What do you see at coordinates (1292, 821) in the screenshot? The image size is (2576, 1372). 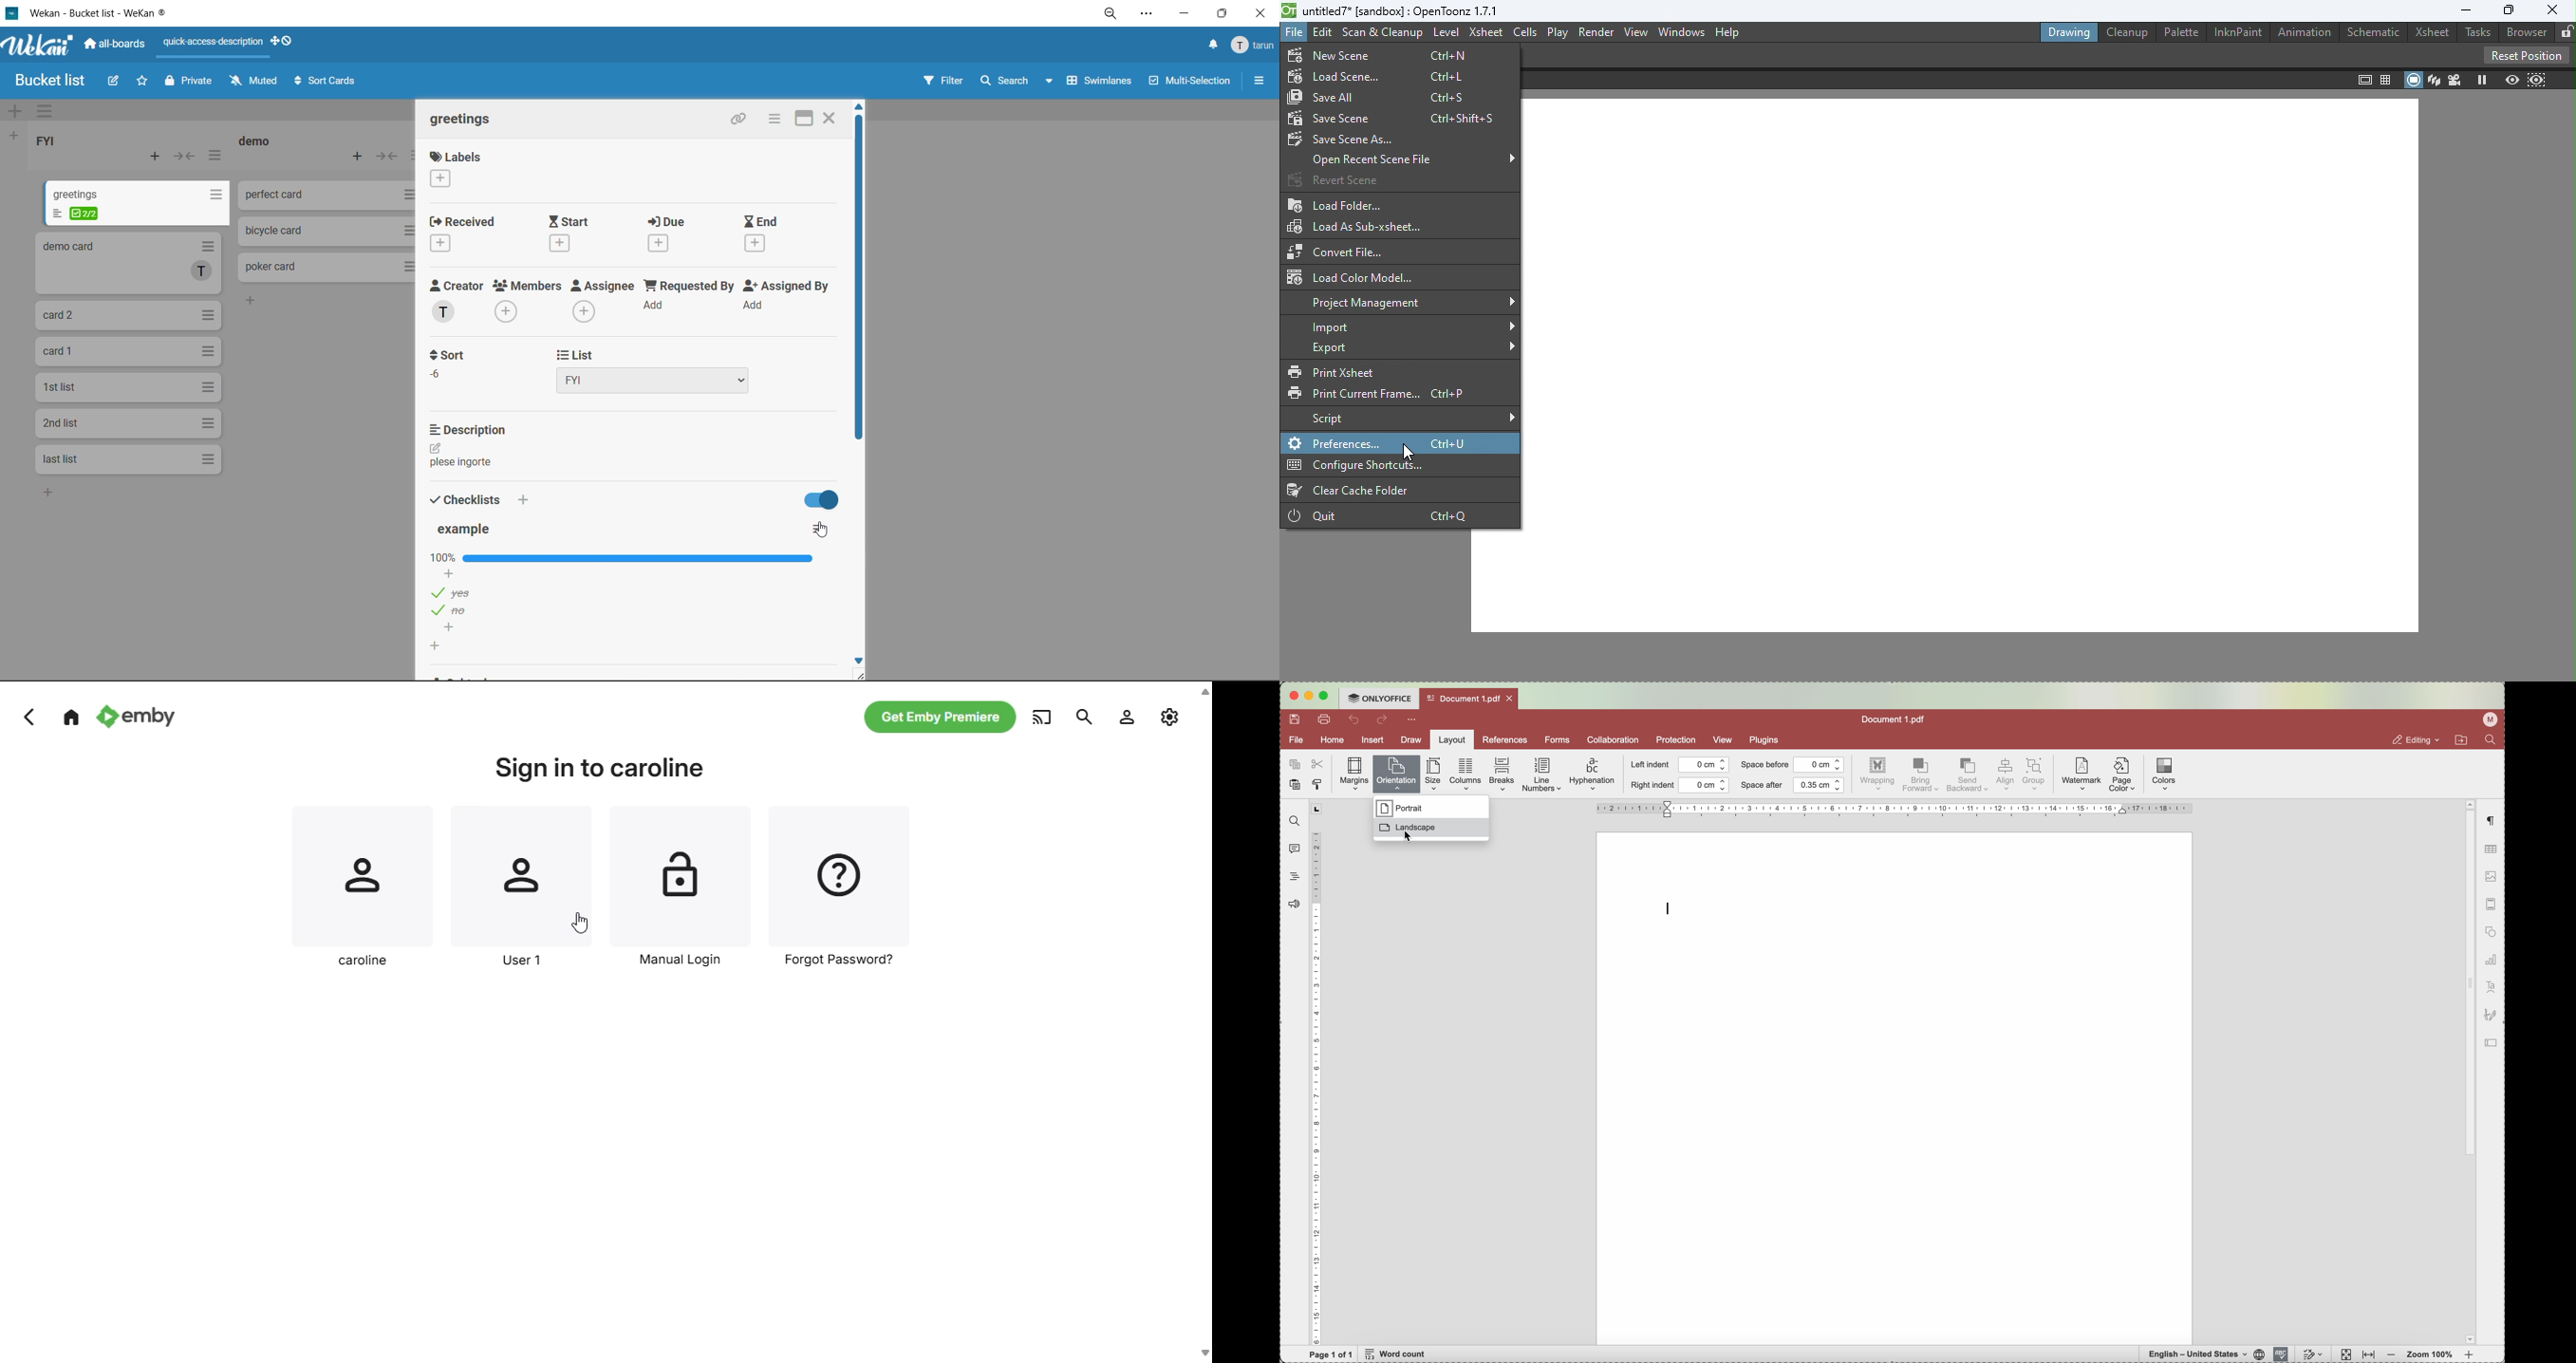 I see `find` at bounding box center [1292, 821].